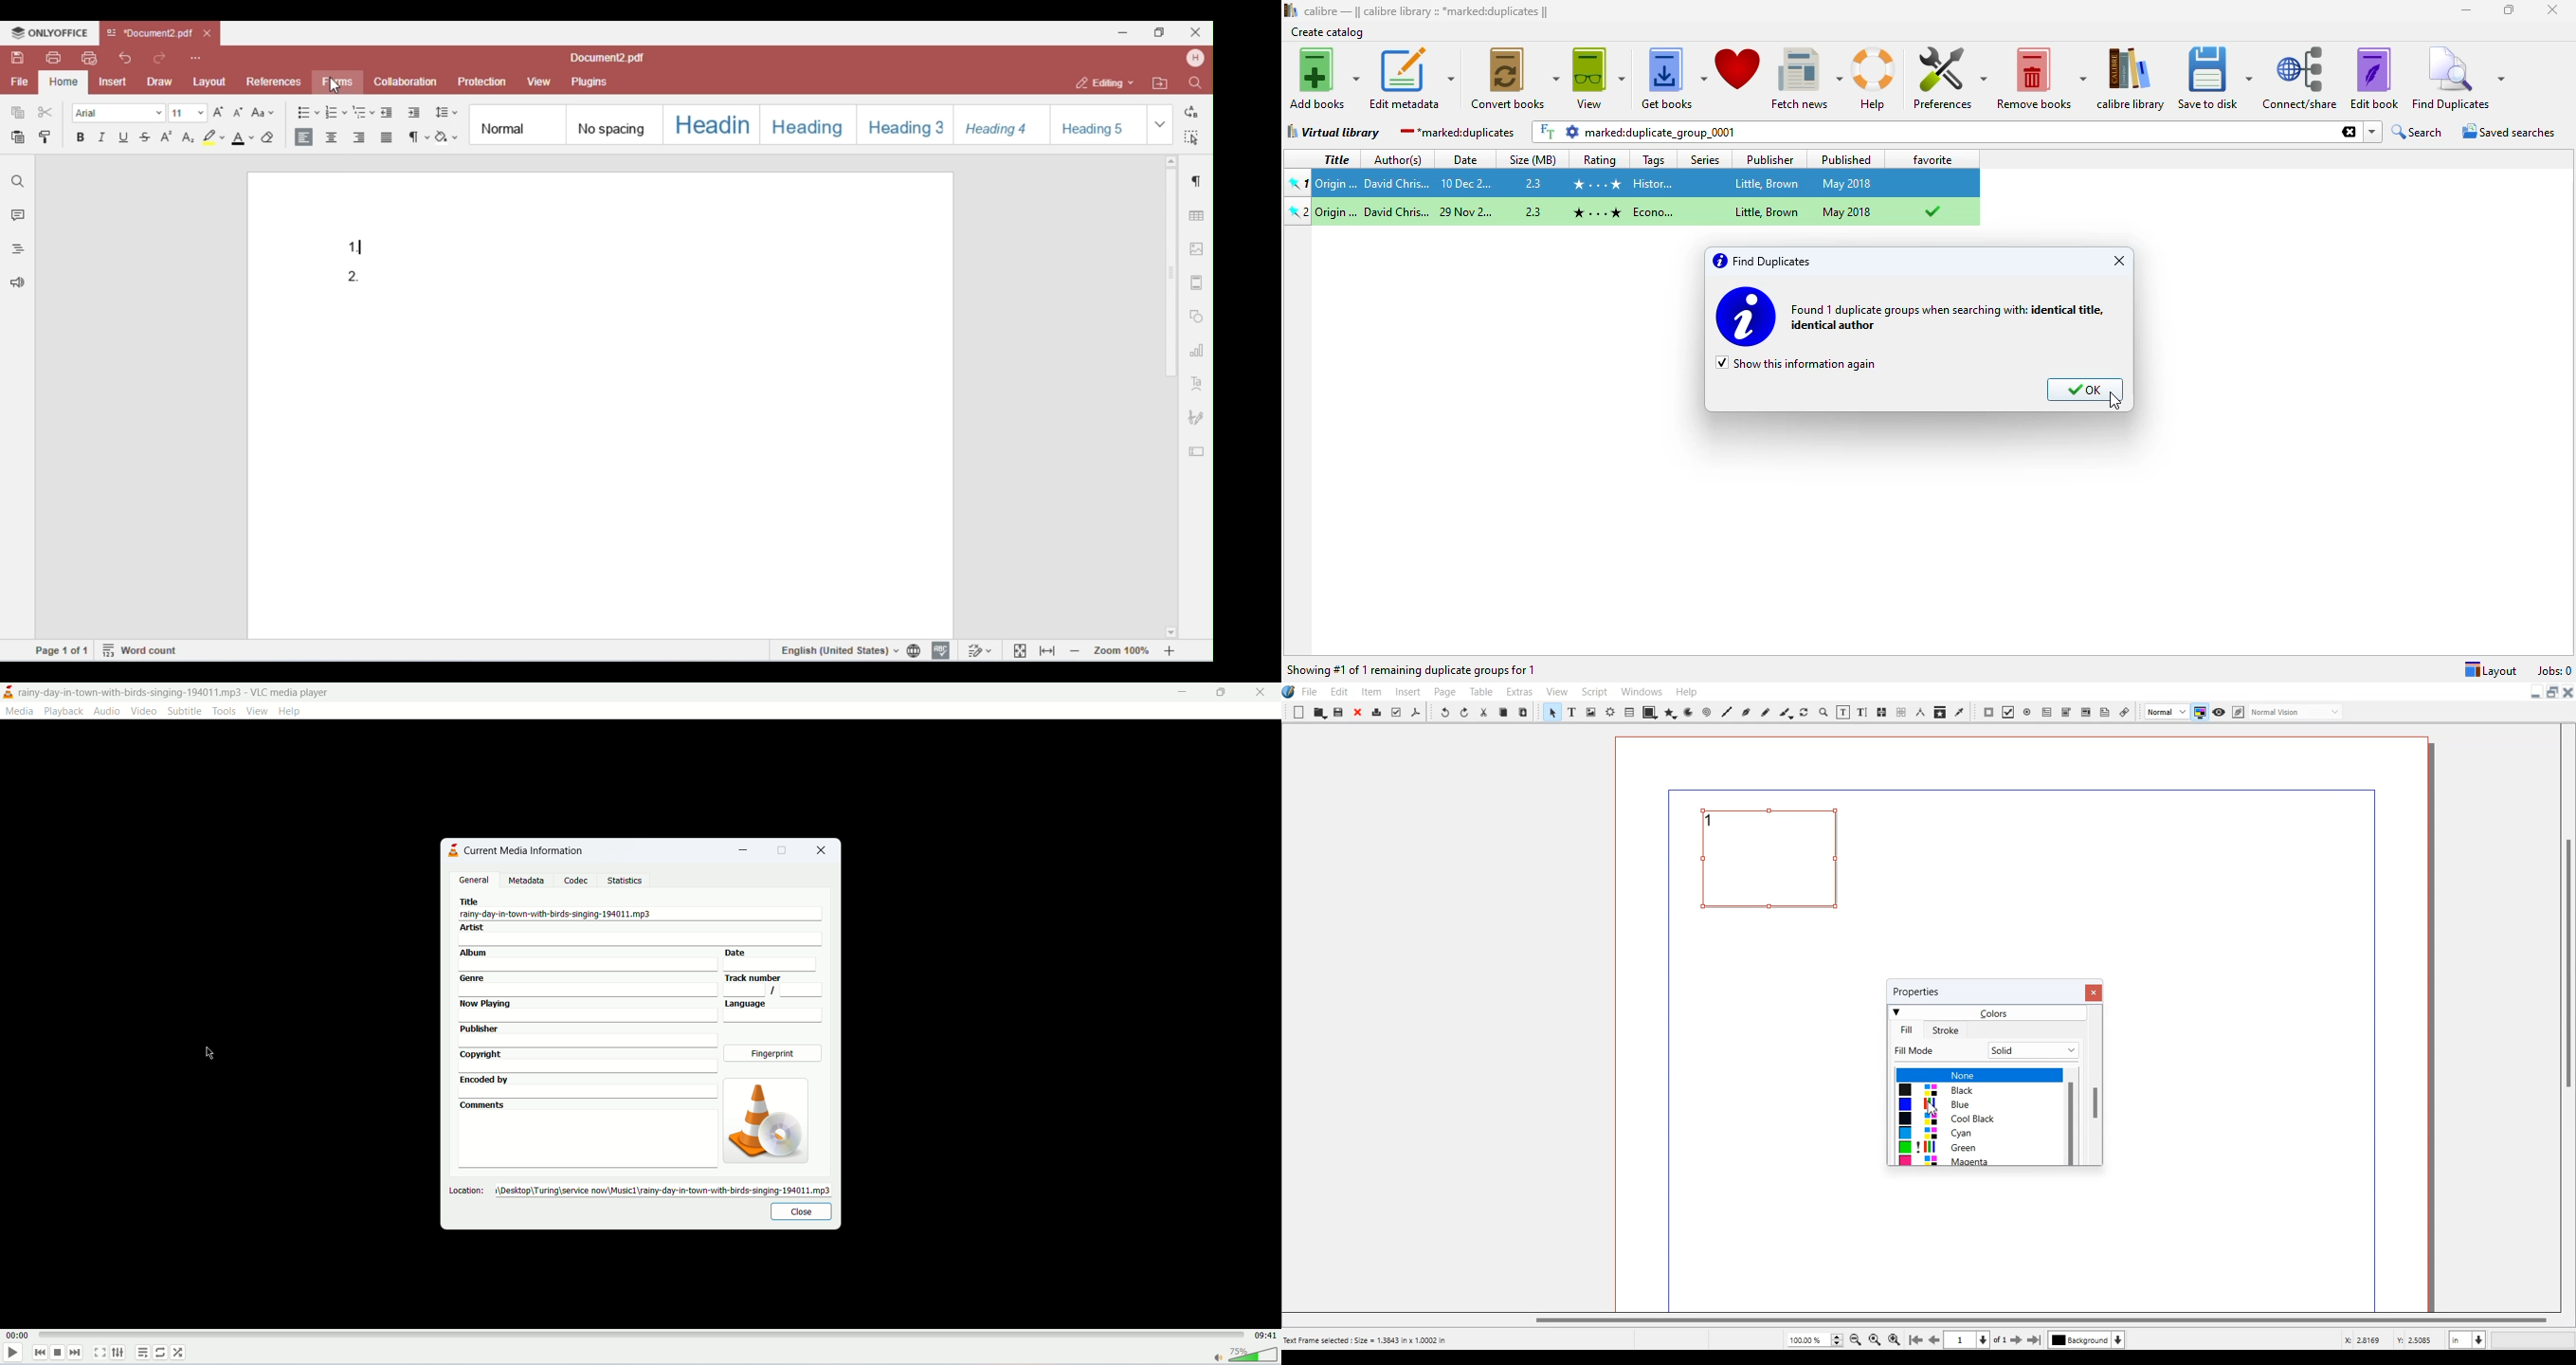 The width and height of the screenshot is (2576, 1372). What do you see at coordinates (2512, 9) in the screenshot?
I see `maximize` at bounding box center [2512, 9].